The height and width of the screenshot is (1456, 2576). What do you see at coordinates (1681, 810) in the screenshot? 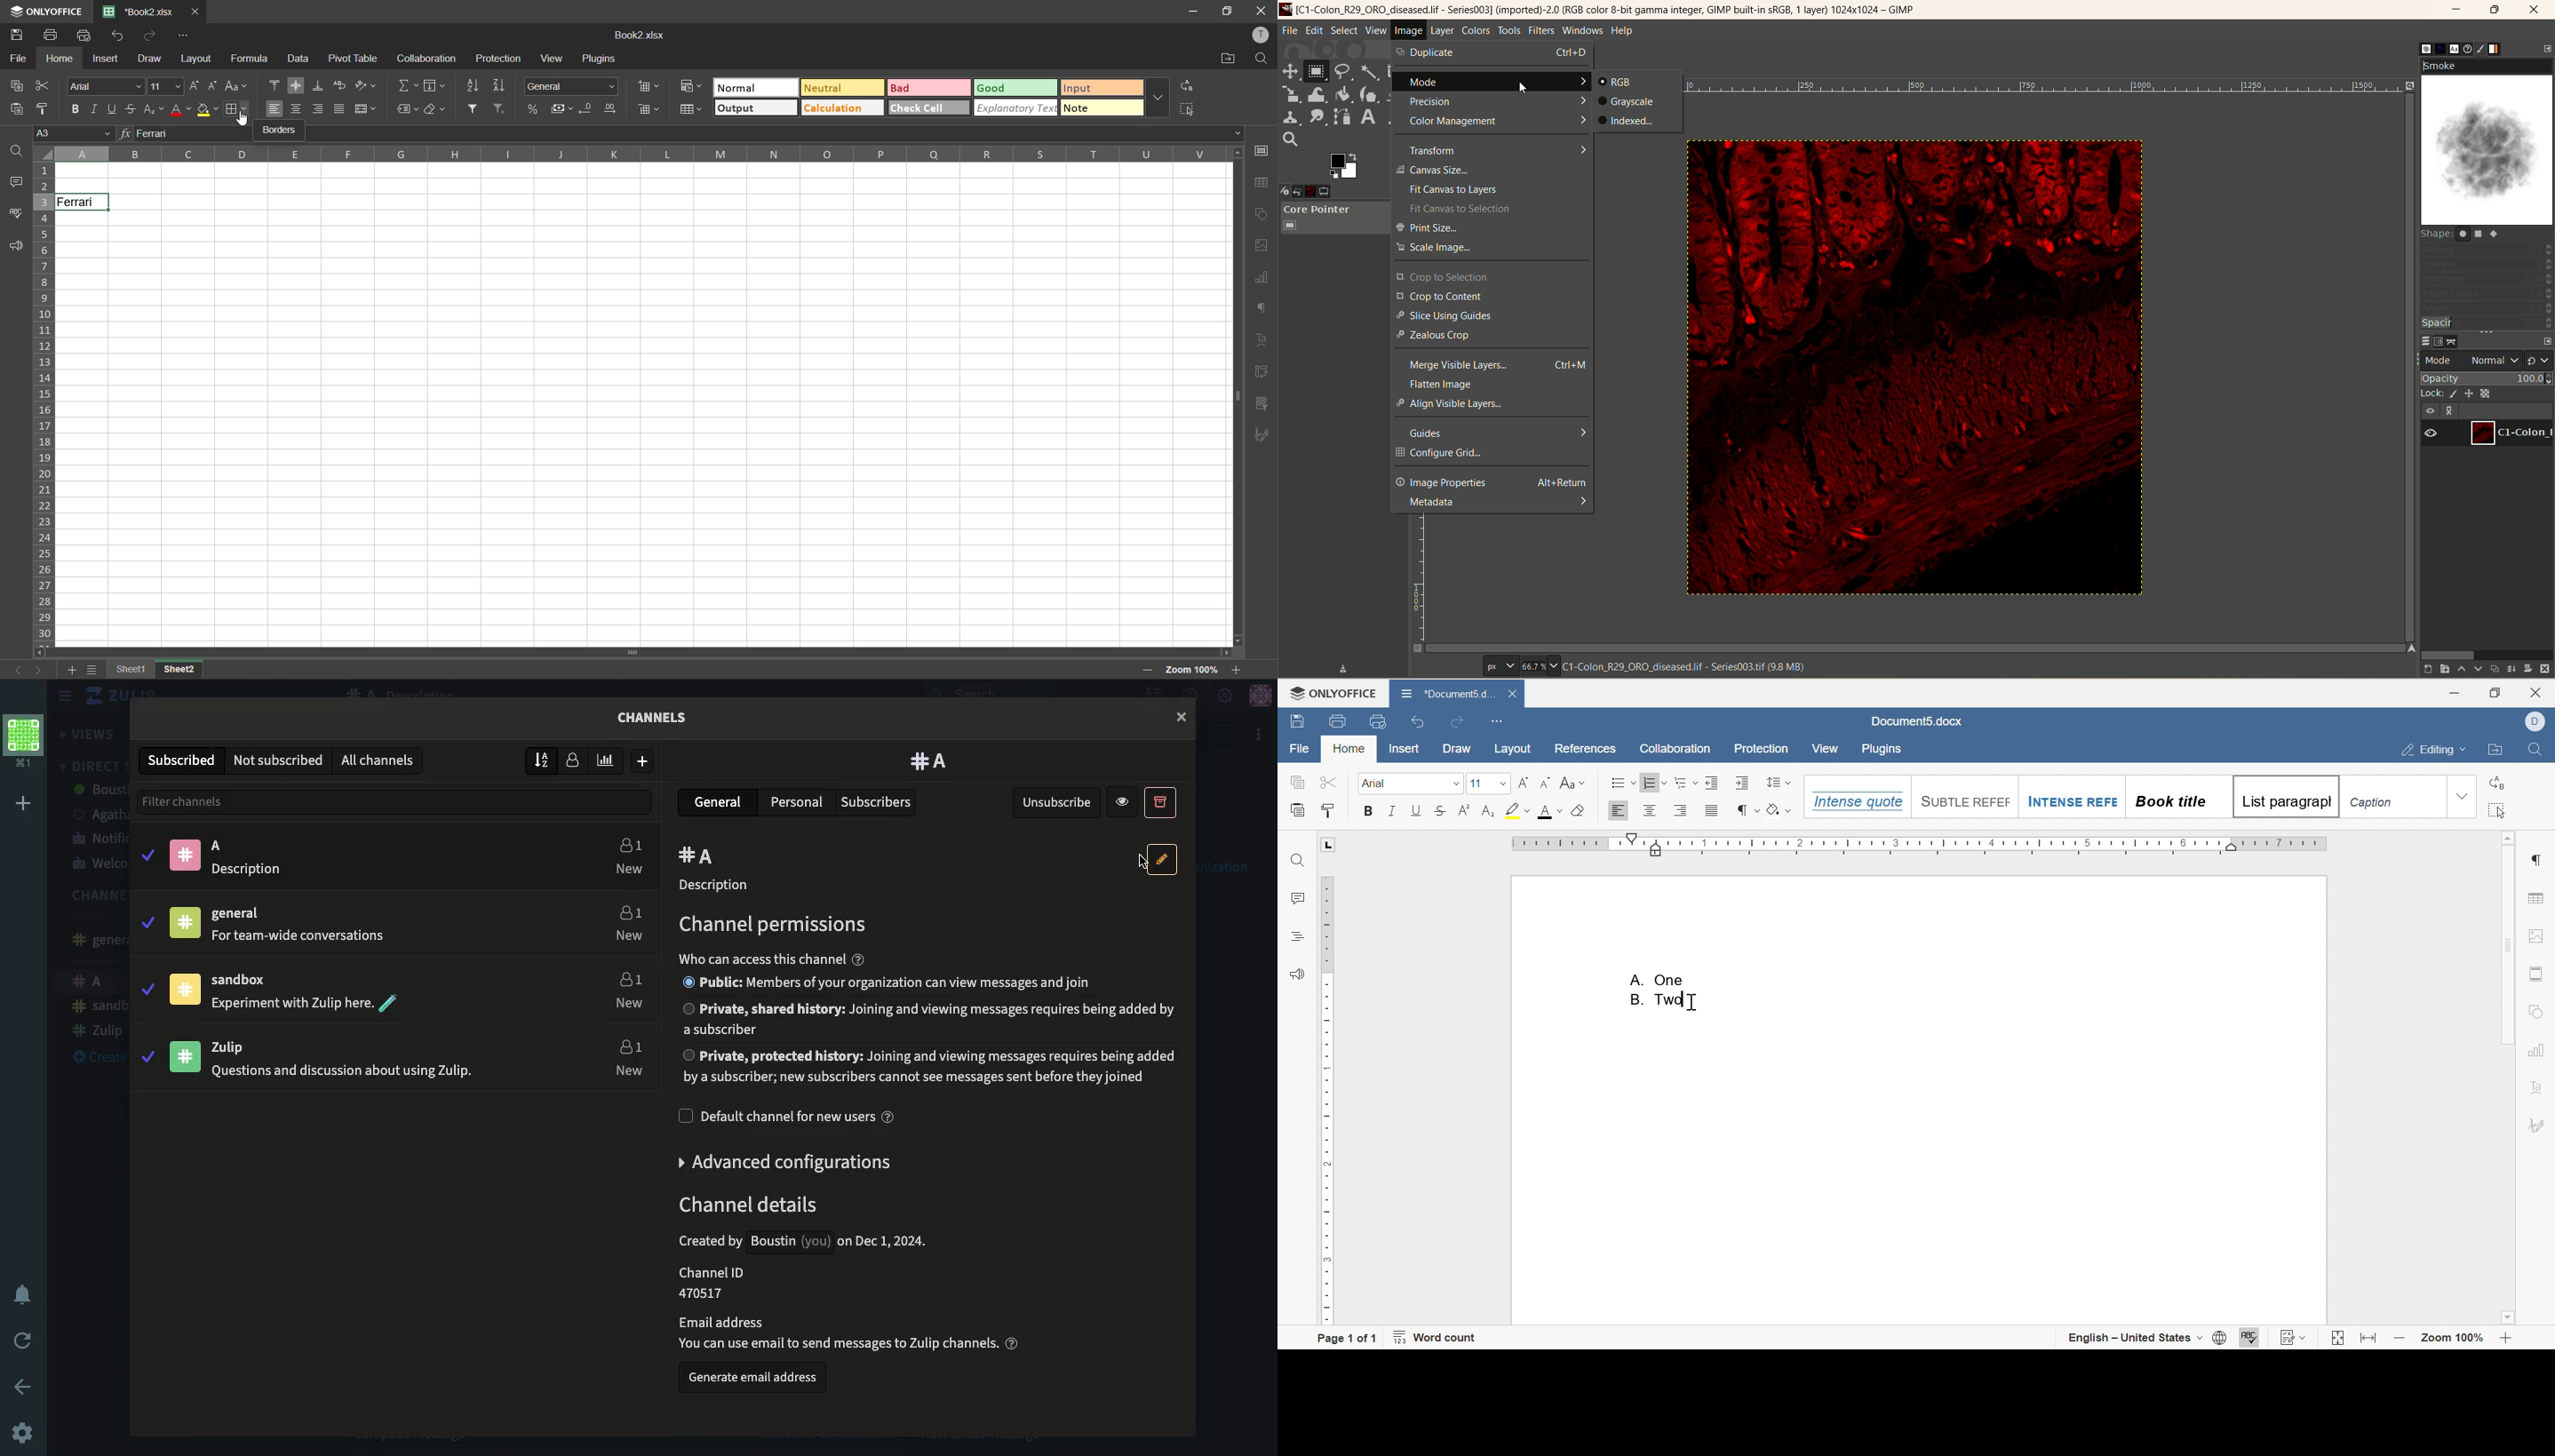
I see `Align Right` at bounding box center [1681, 810].